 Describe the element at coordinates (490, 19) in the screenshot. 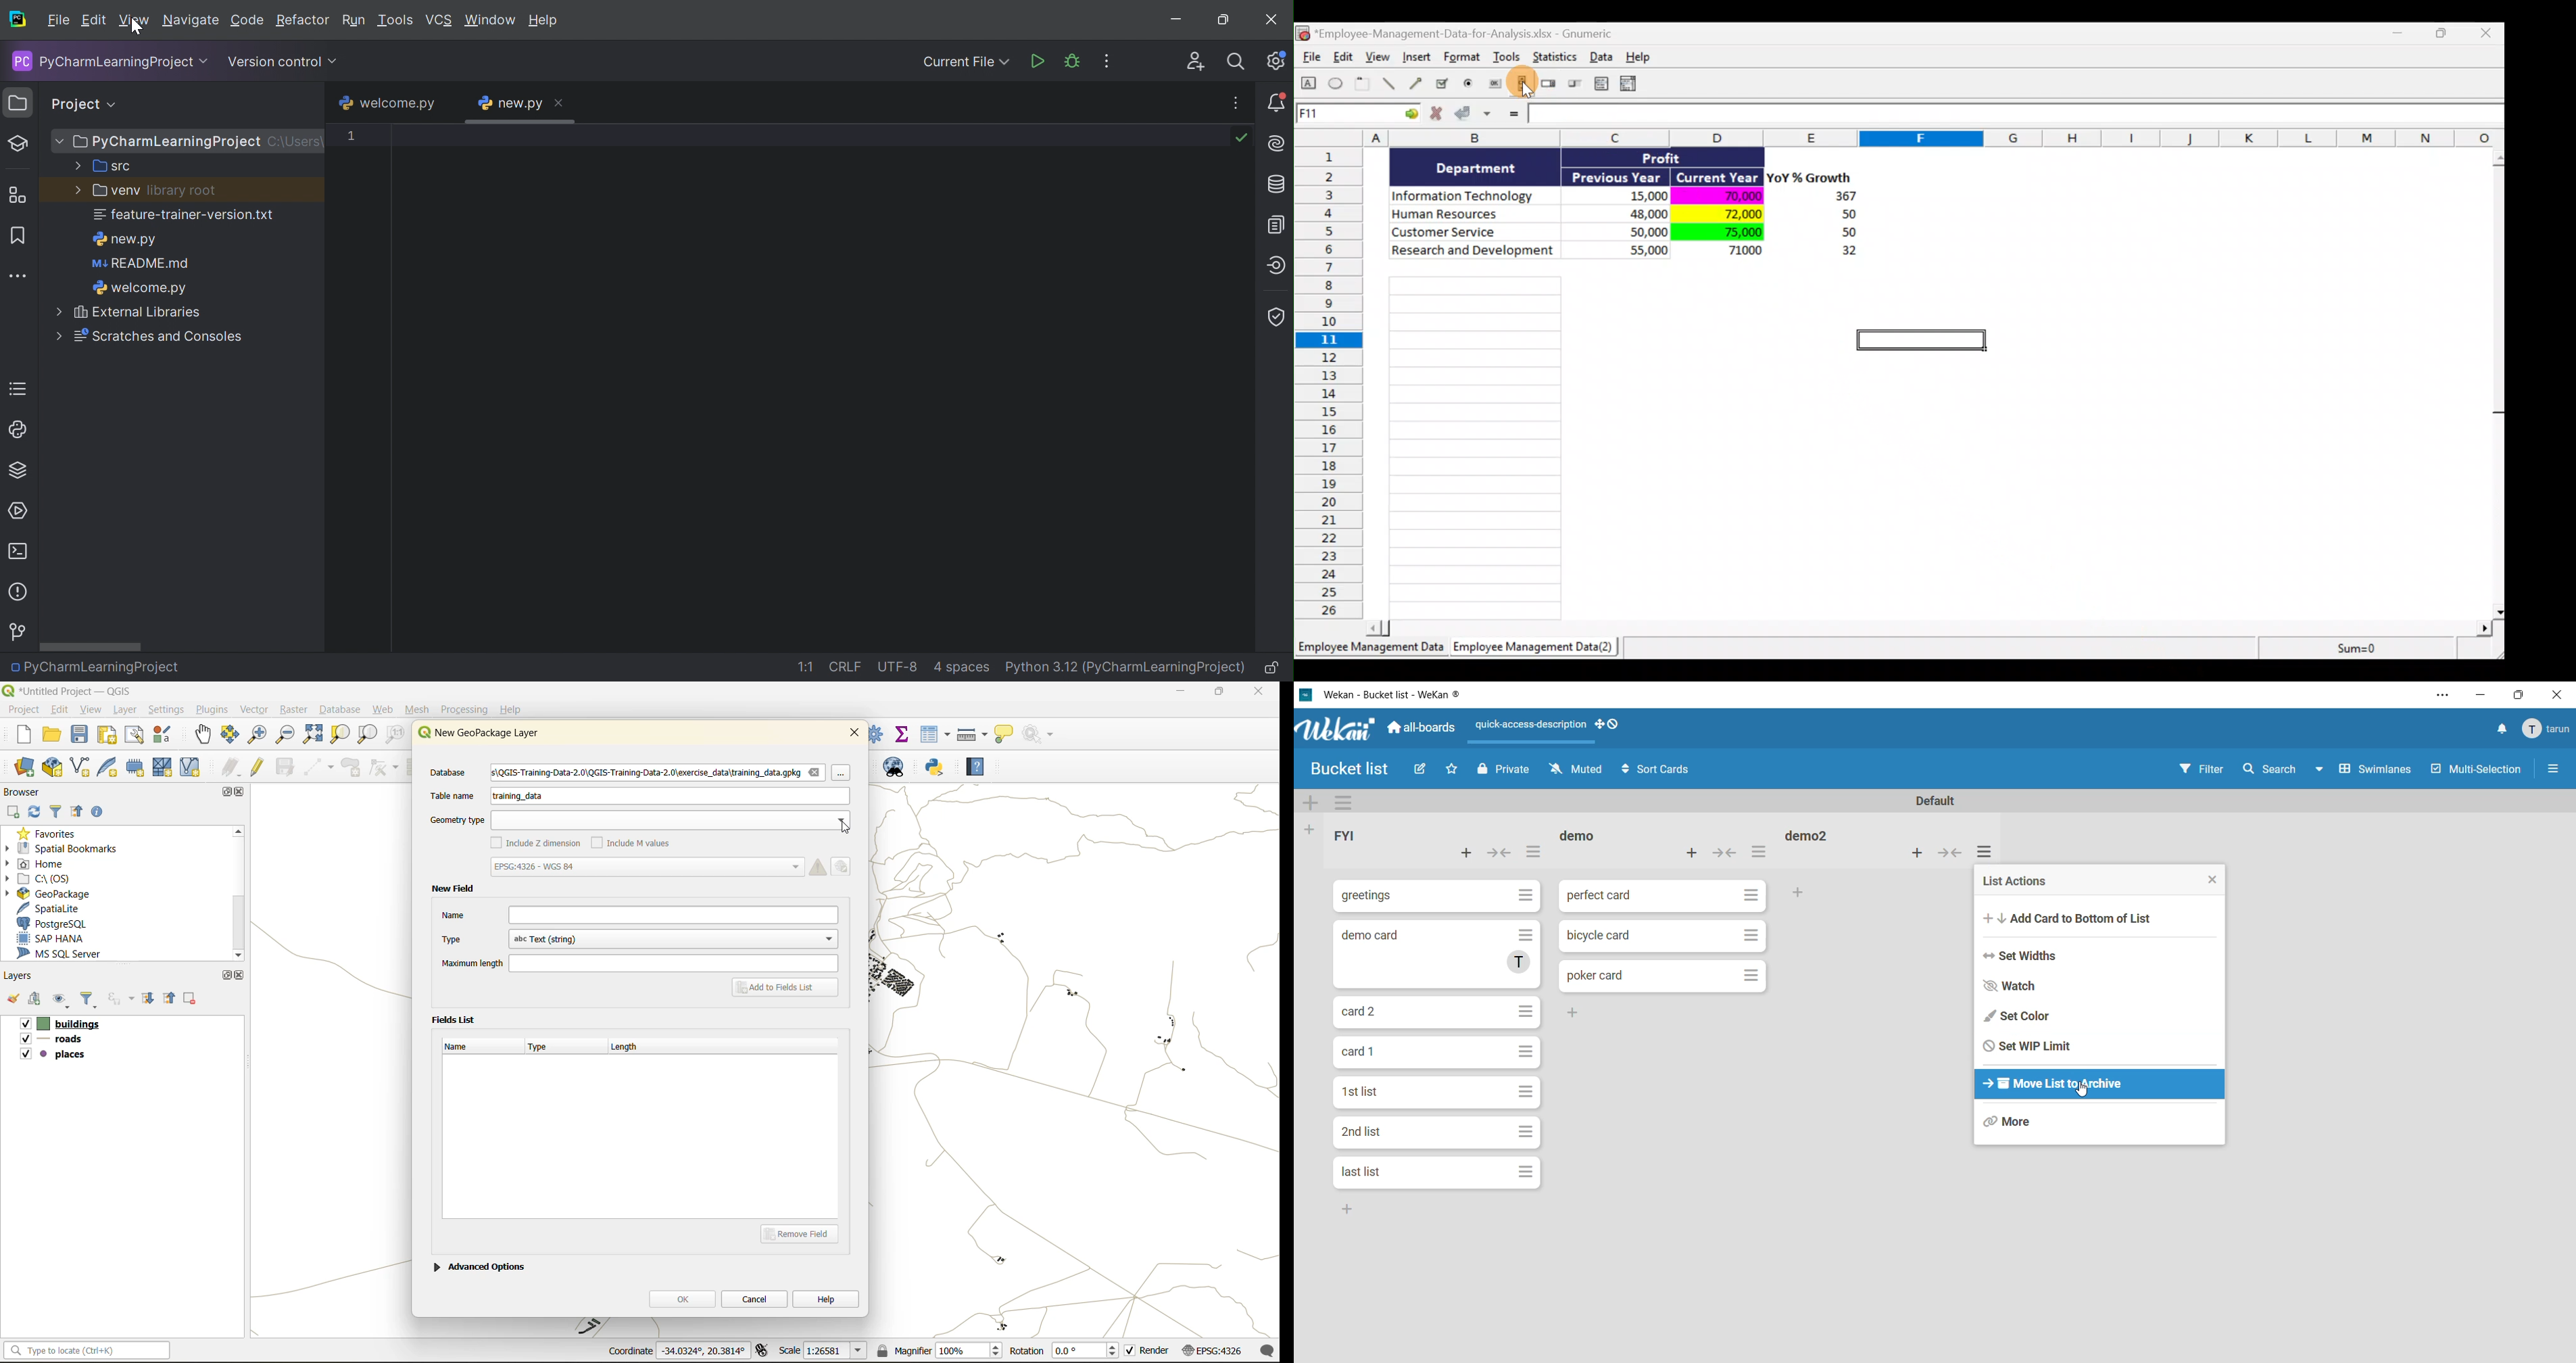

I see `Window` at that location.